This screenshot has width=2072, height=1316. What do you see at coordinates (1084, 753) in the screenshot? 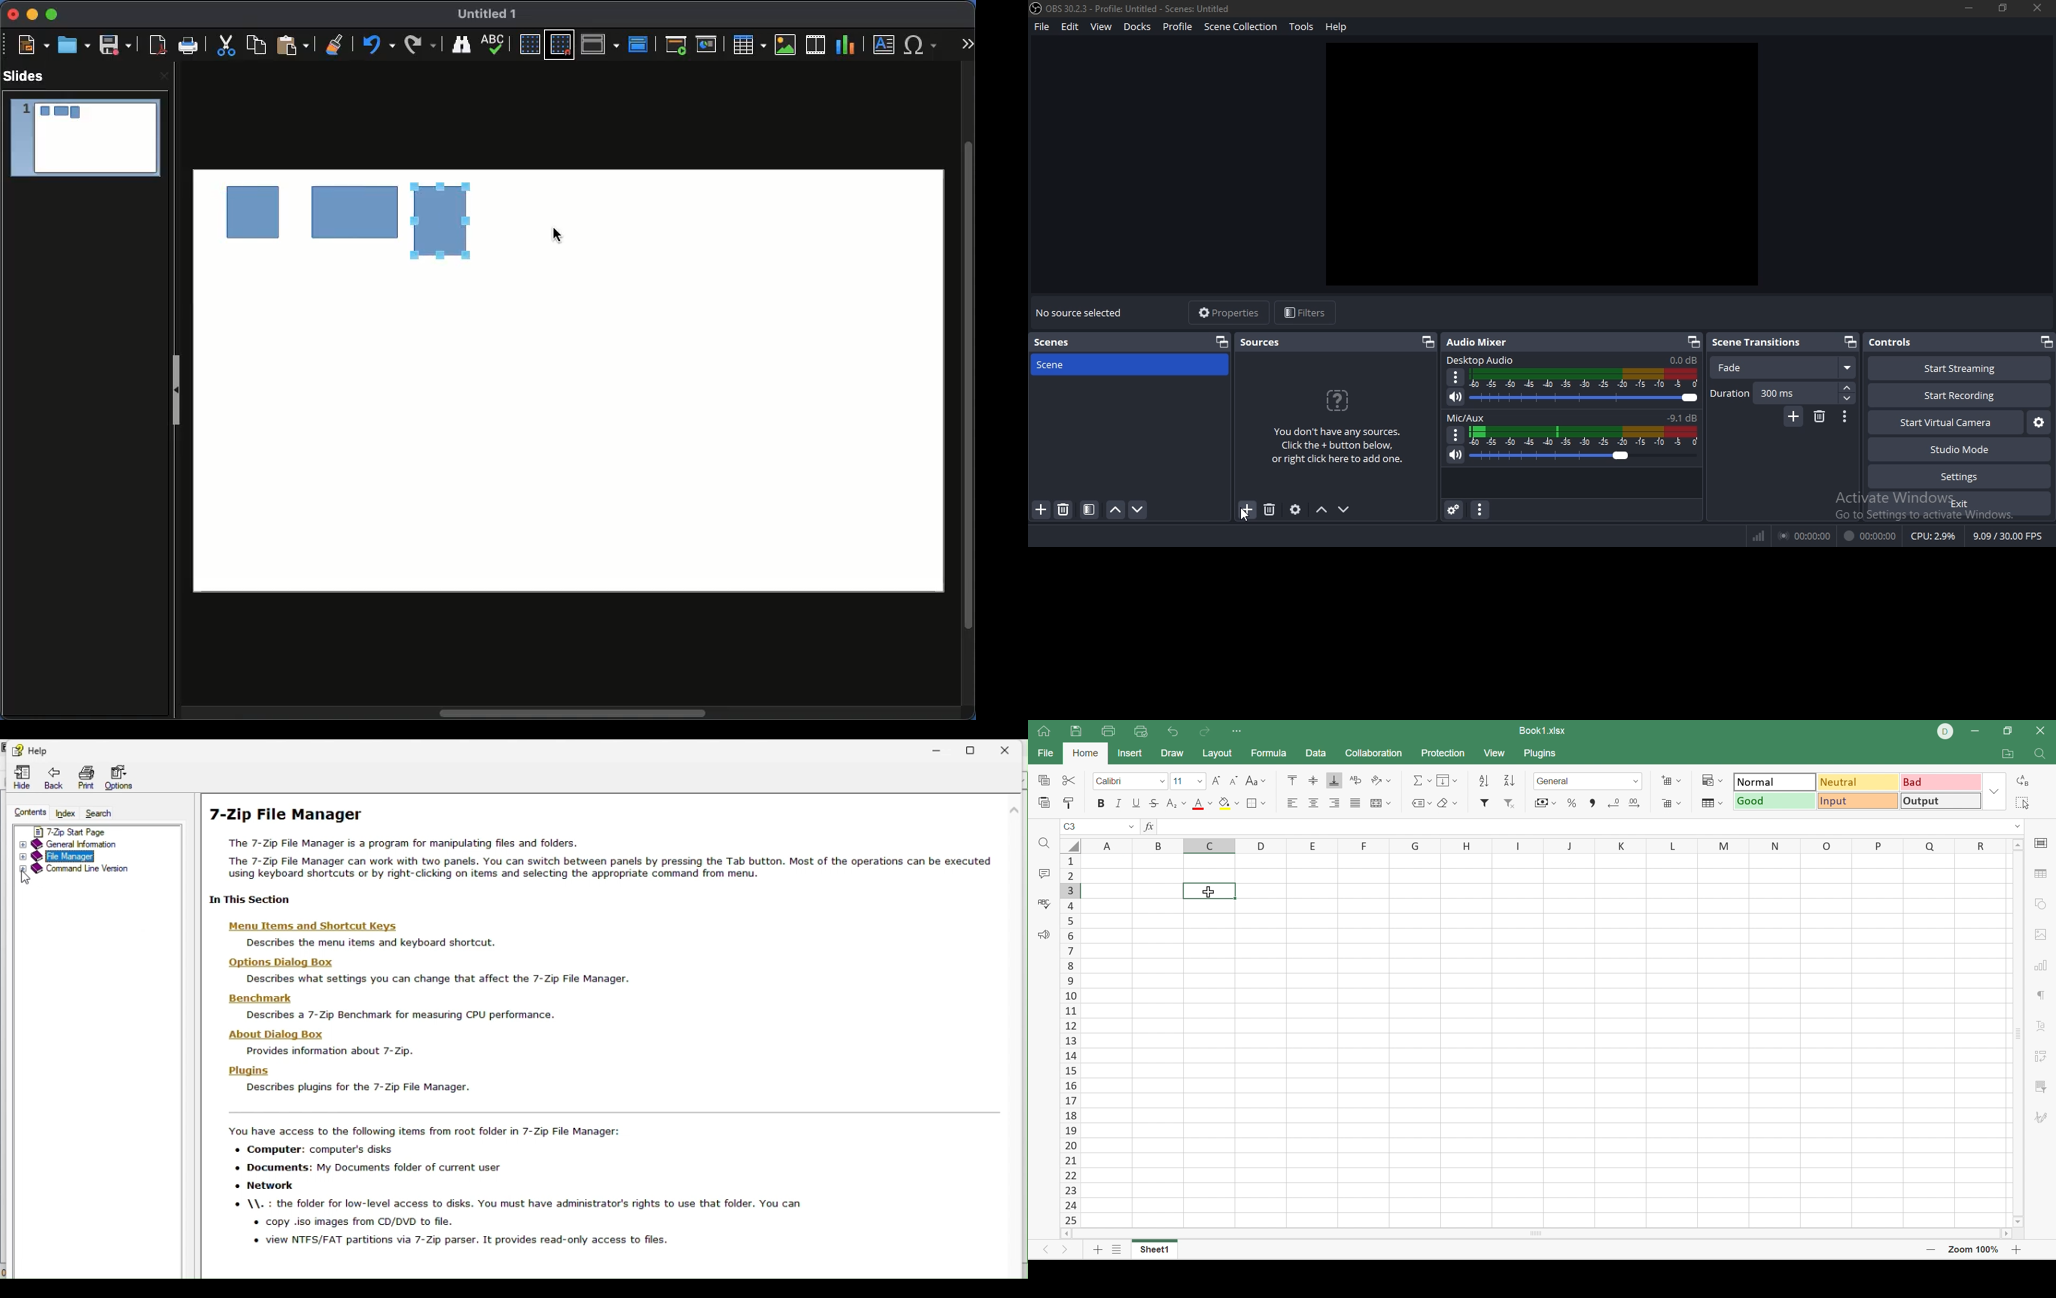
I see `Home` at bounding box center [1084, 753].